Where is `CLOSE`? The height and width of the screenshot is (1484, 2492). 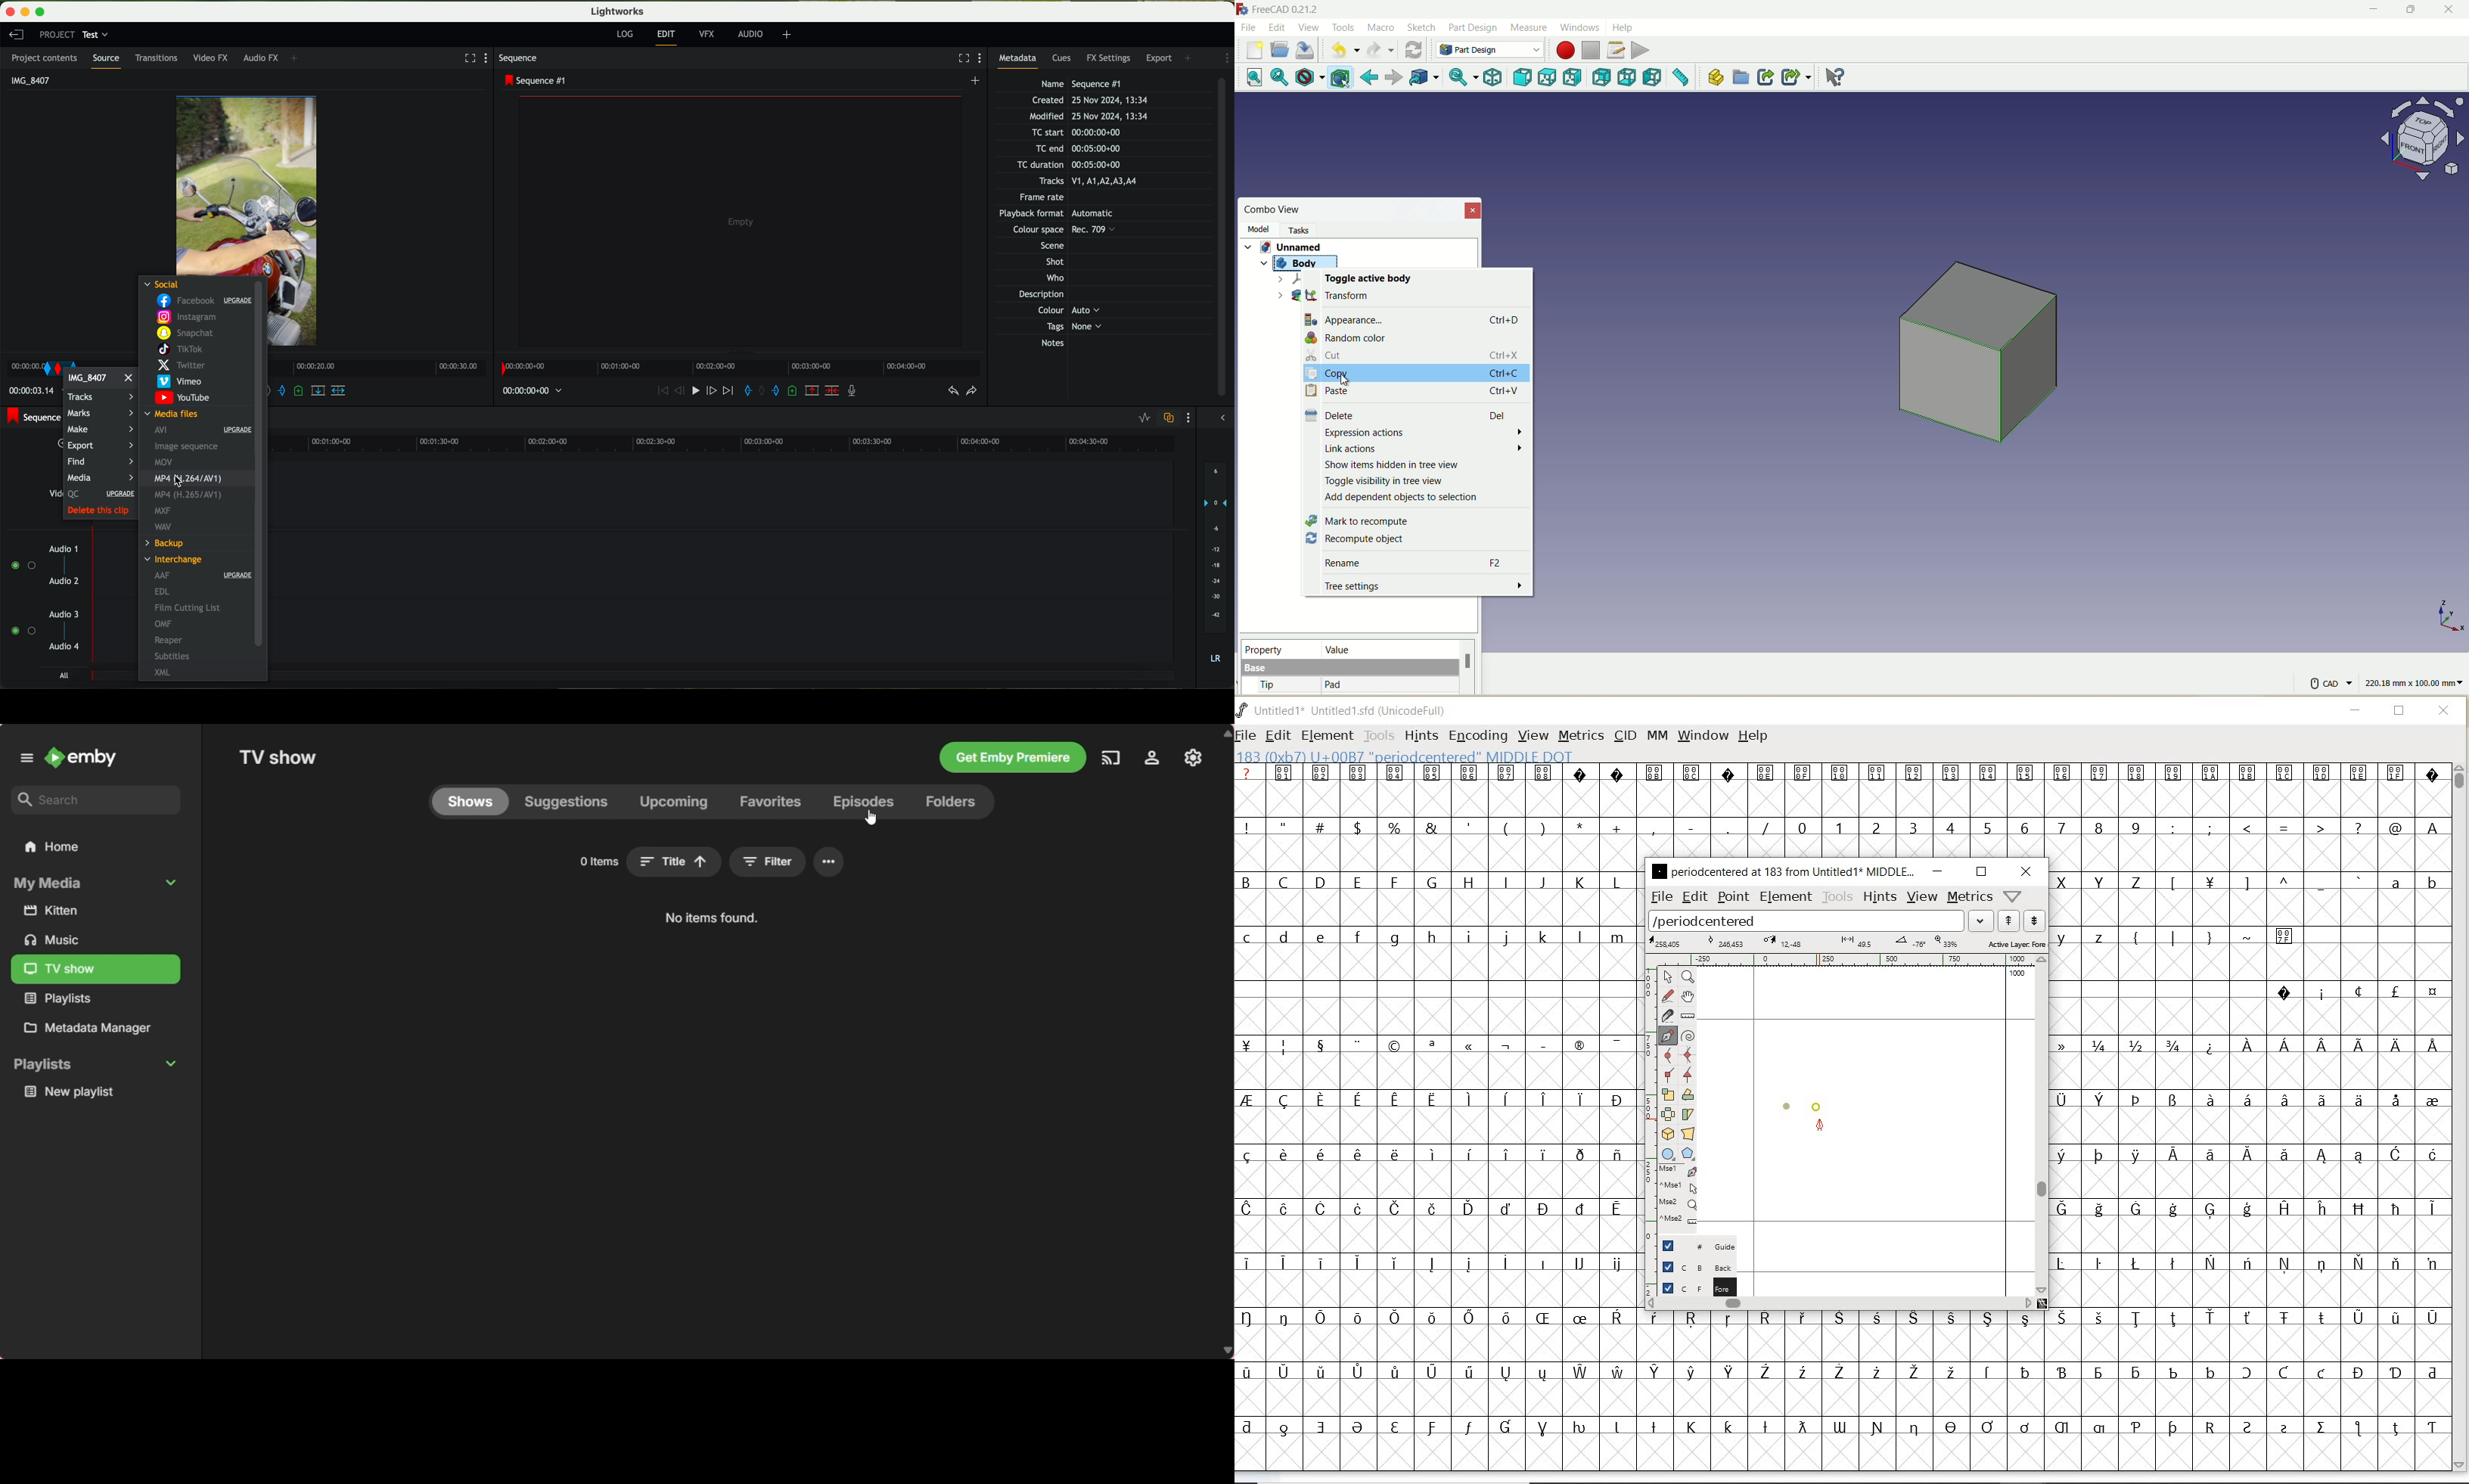 CLOSE is located at coordinates (2445, 711).